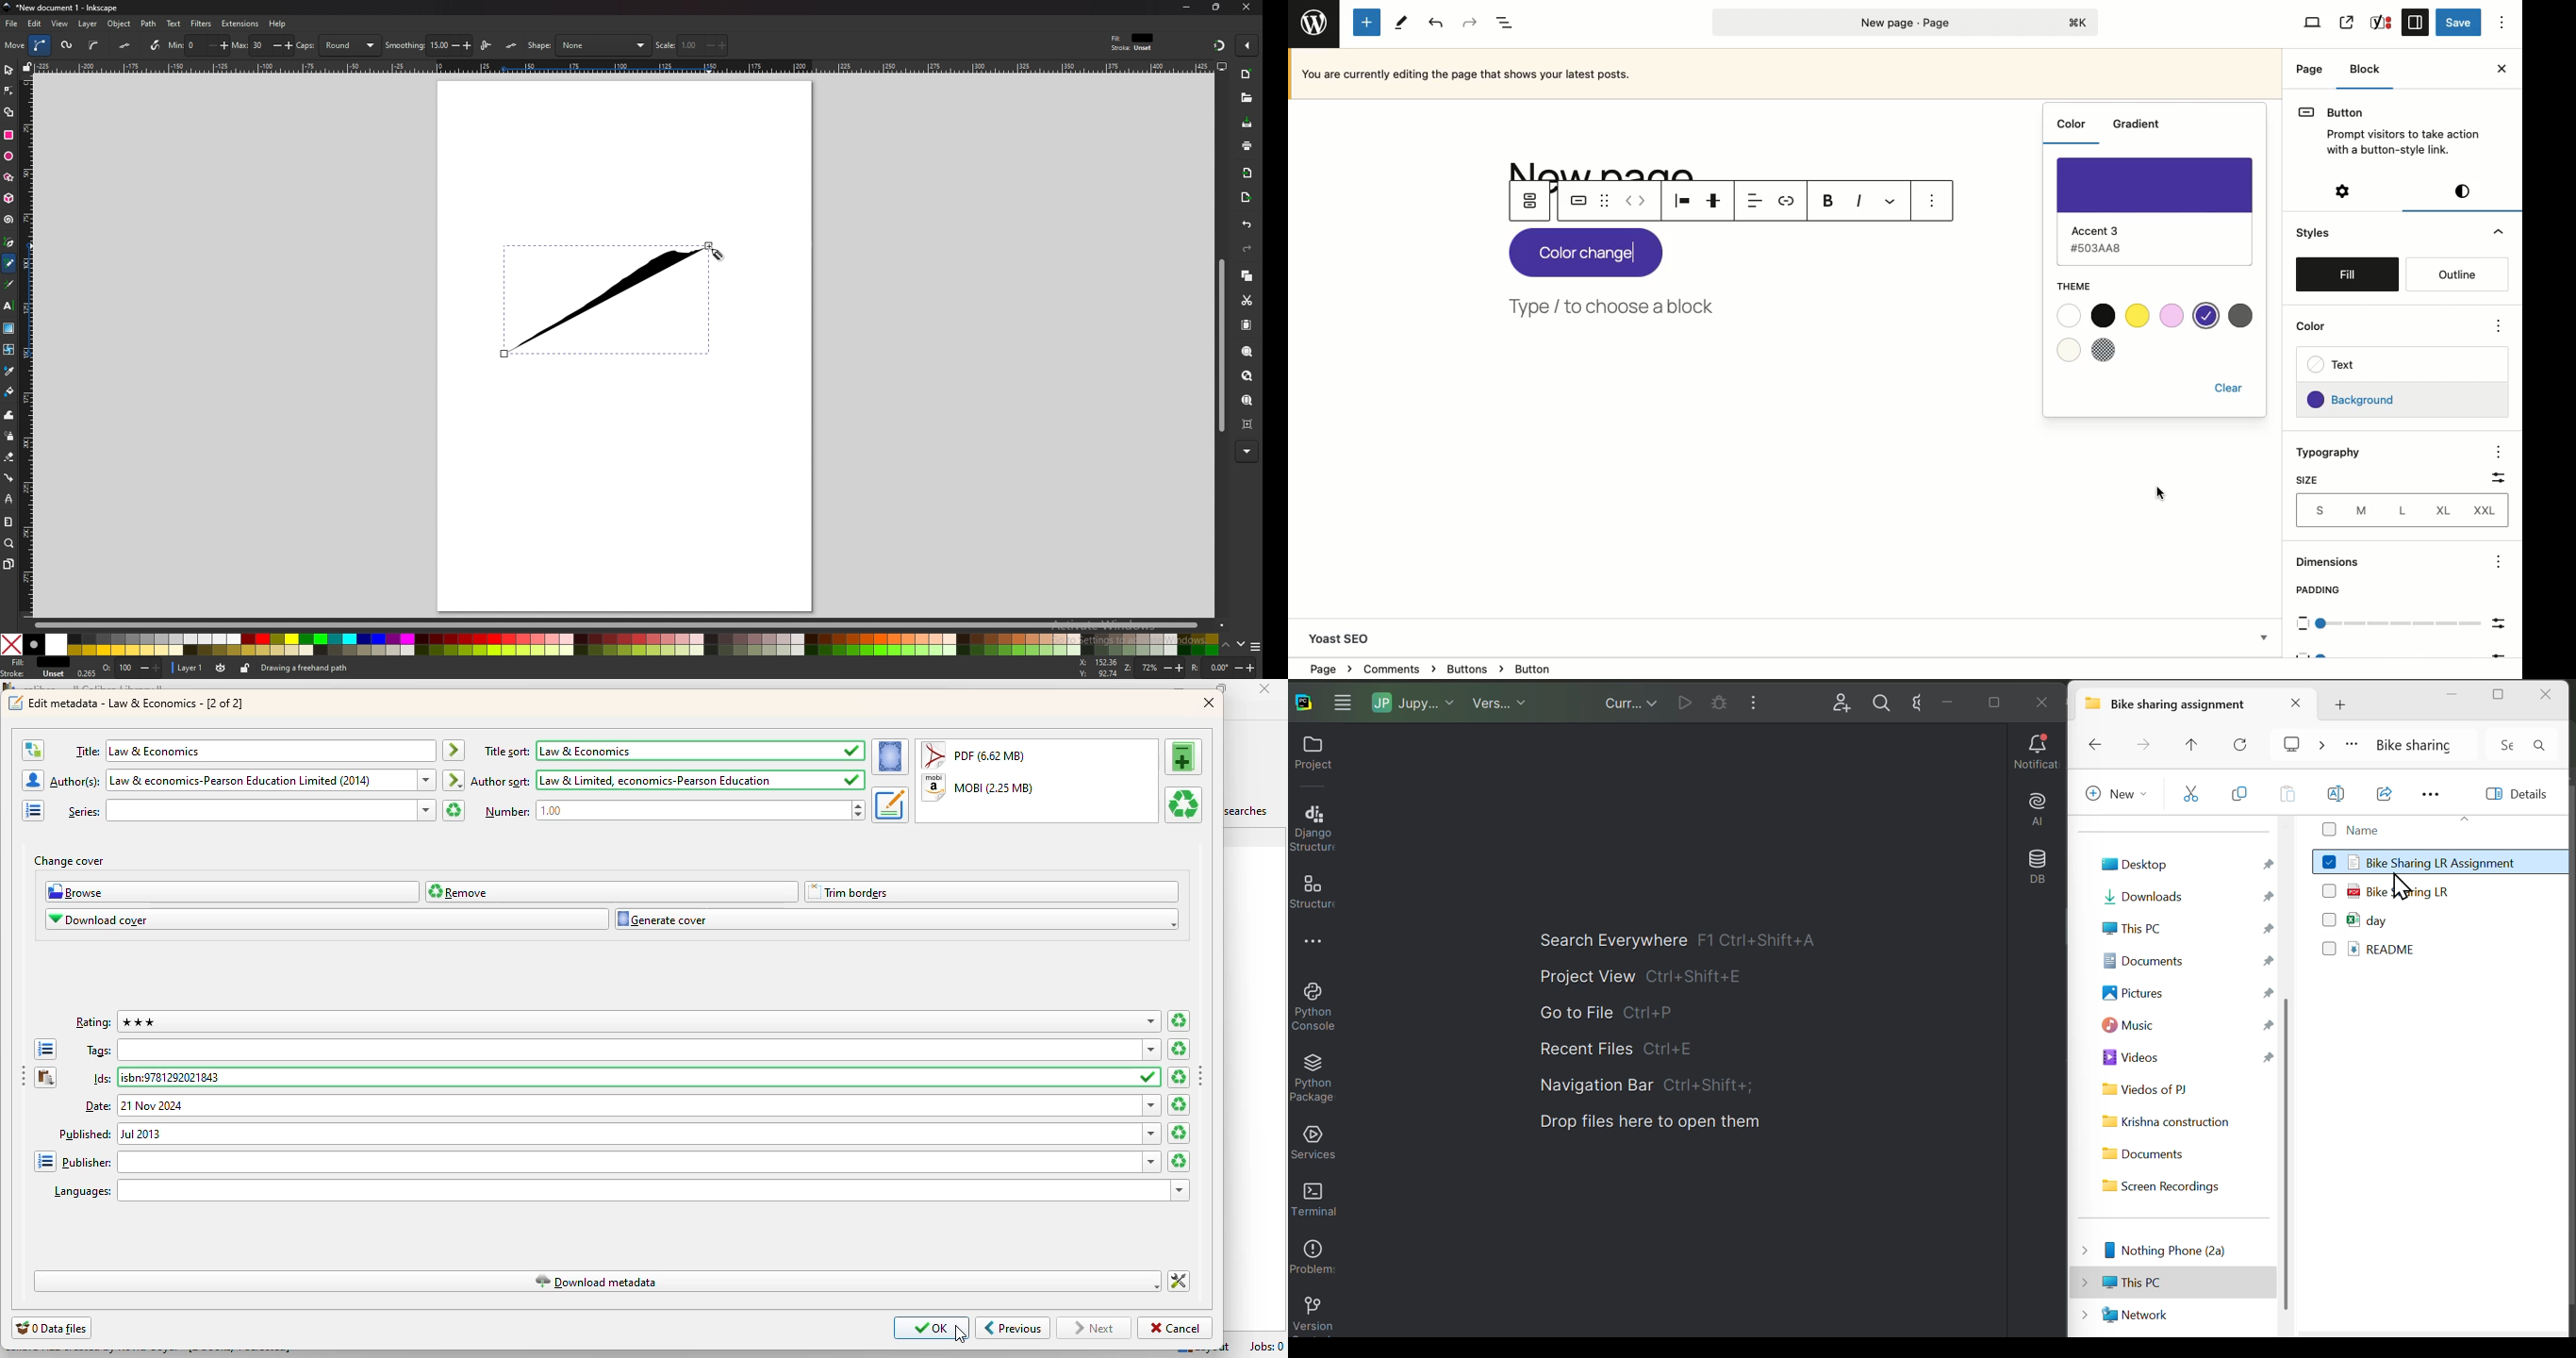 This screenshot has width=2576, height=1372. What do you see at coordinates (1241, 643) in the screenshot?
I see `down` at bounding box center [1241, 643].